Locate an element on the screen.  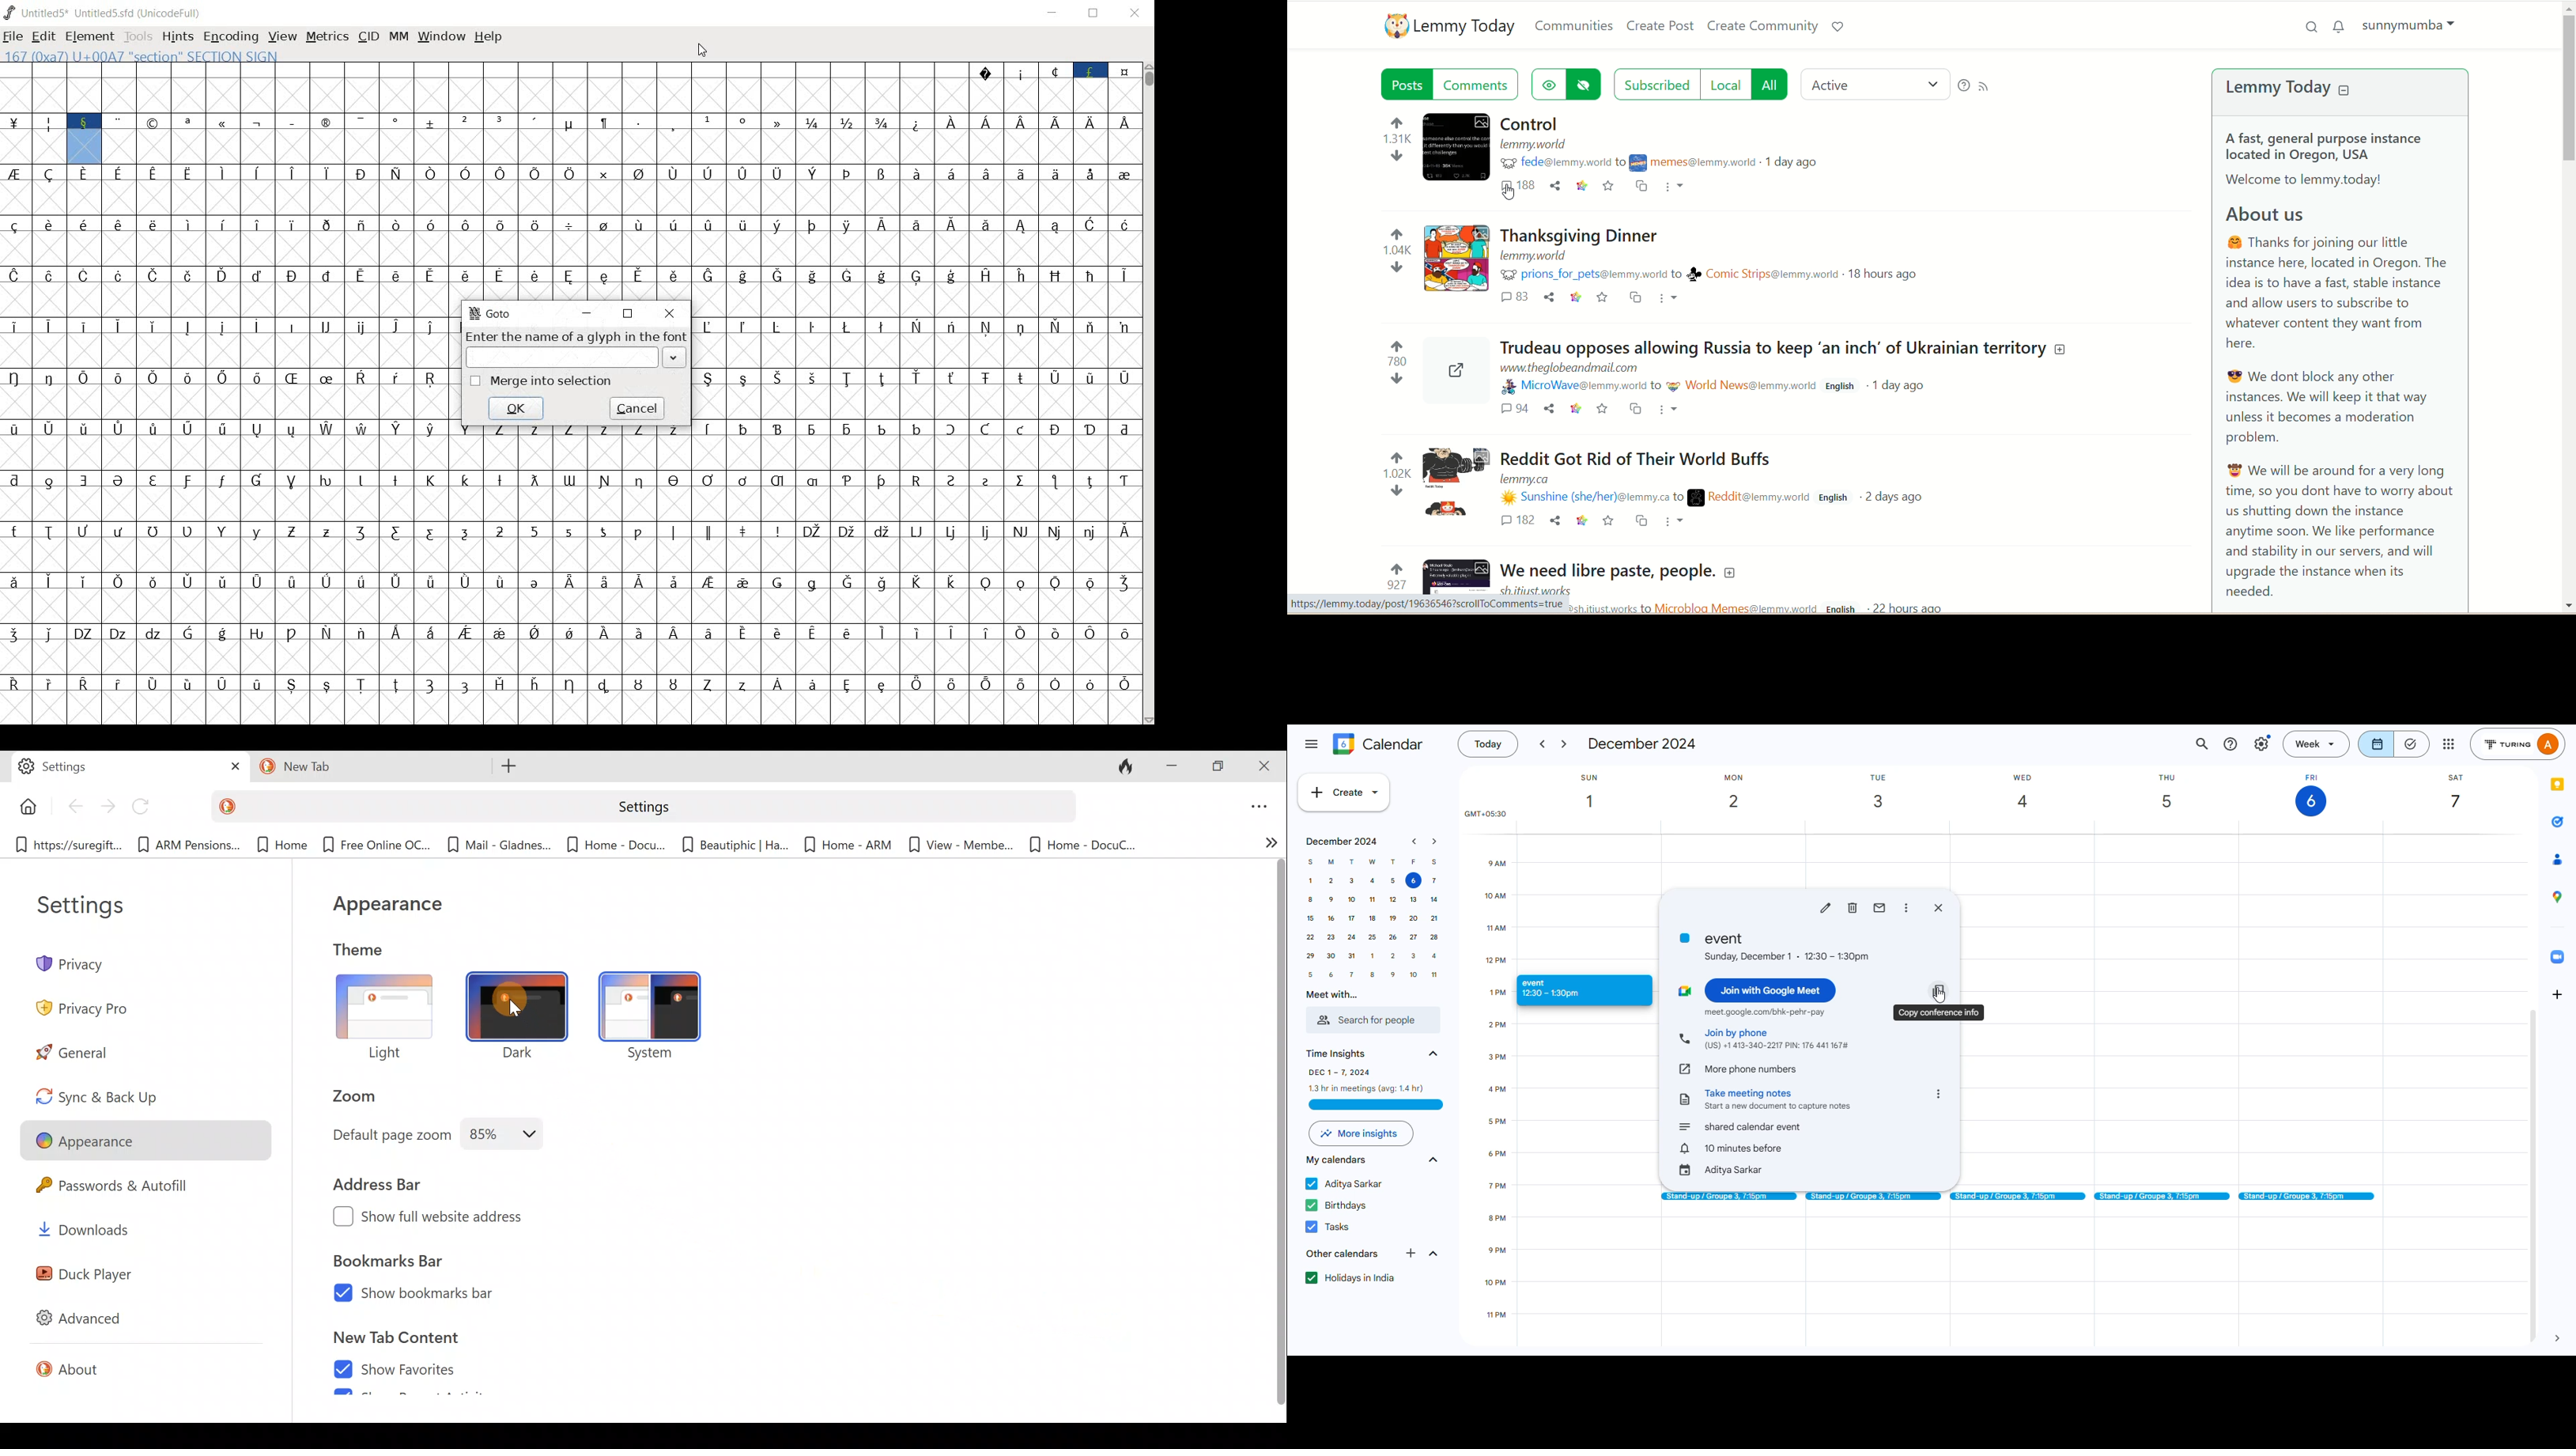
week is located at coordinates (2318, 743).